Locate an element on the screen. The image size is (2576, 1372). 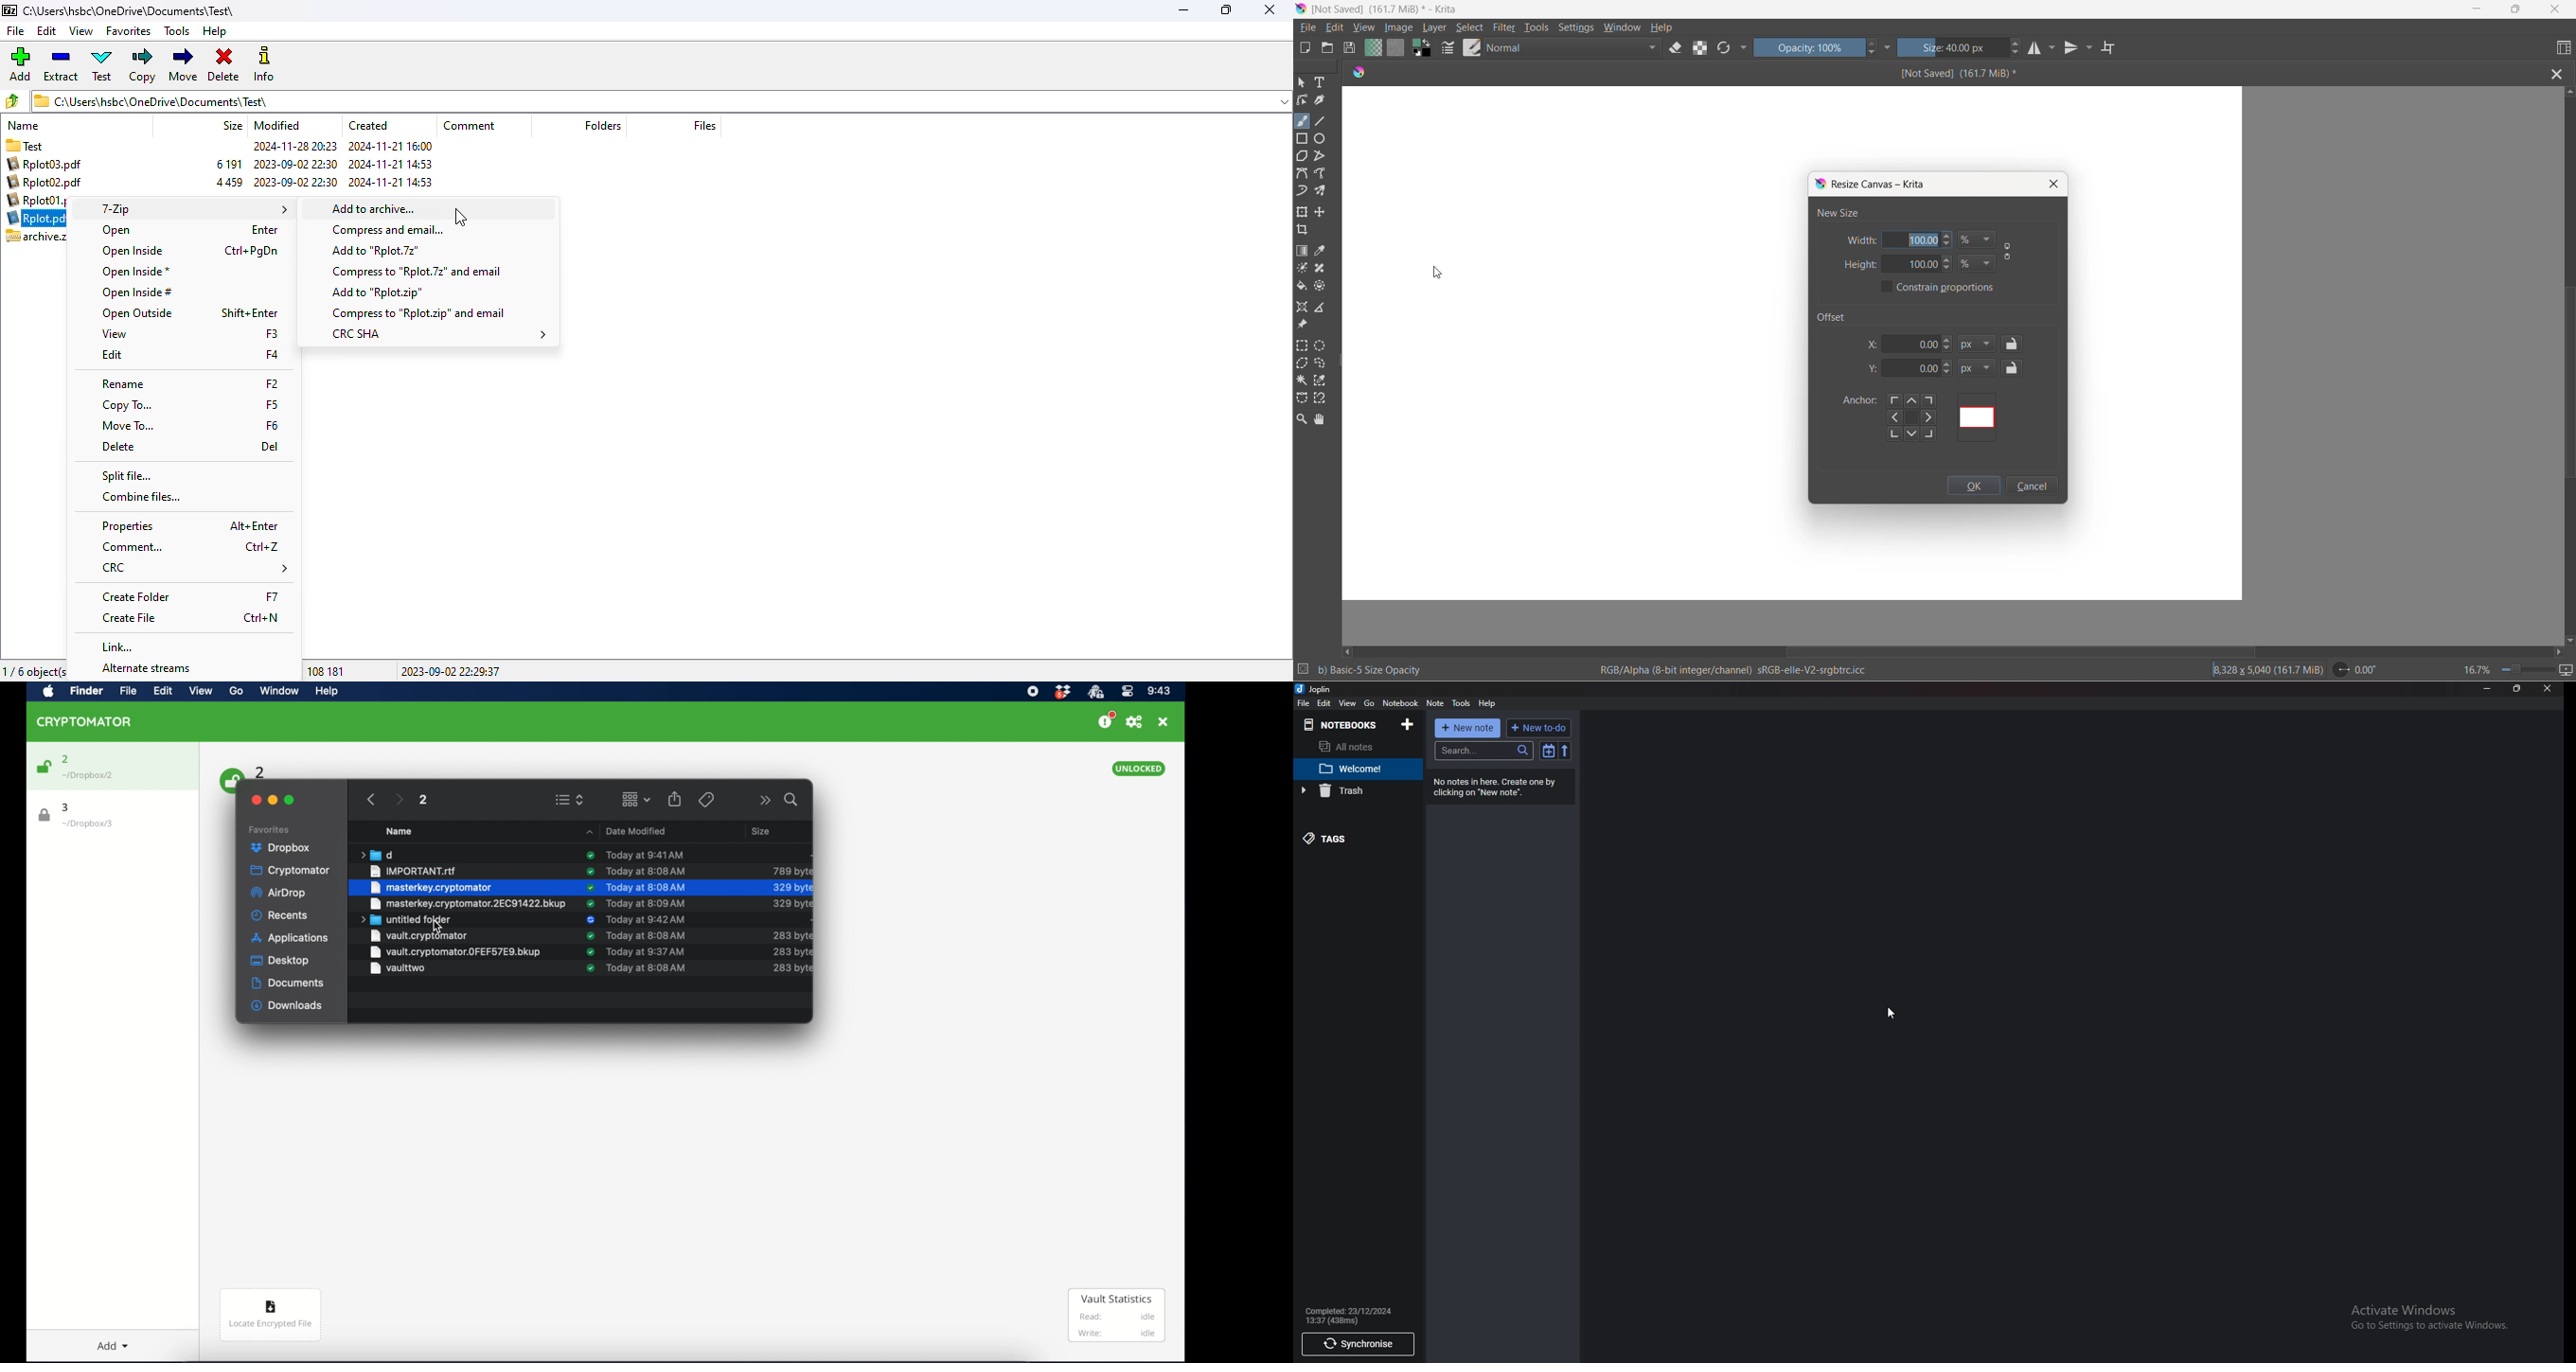
minimize is located at coordinates (2478, 10).